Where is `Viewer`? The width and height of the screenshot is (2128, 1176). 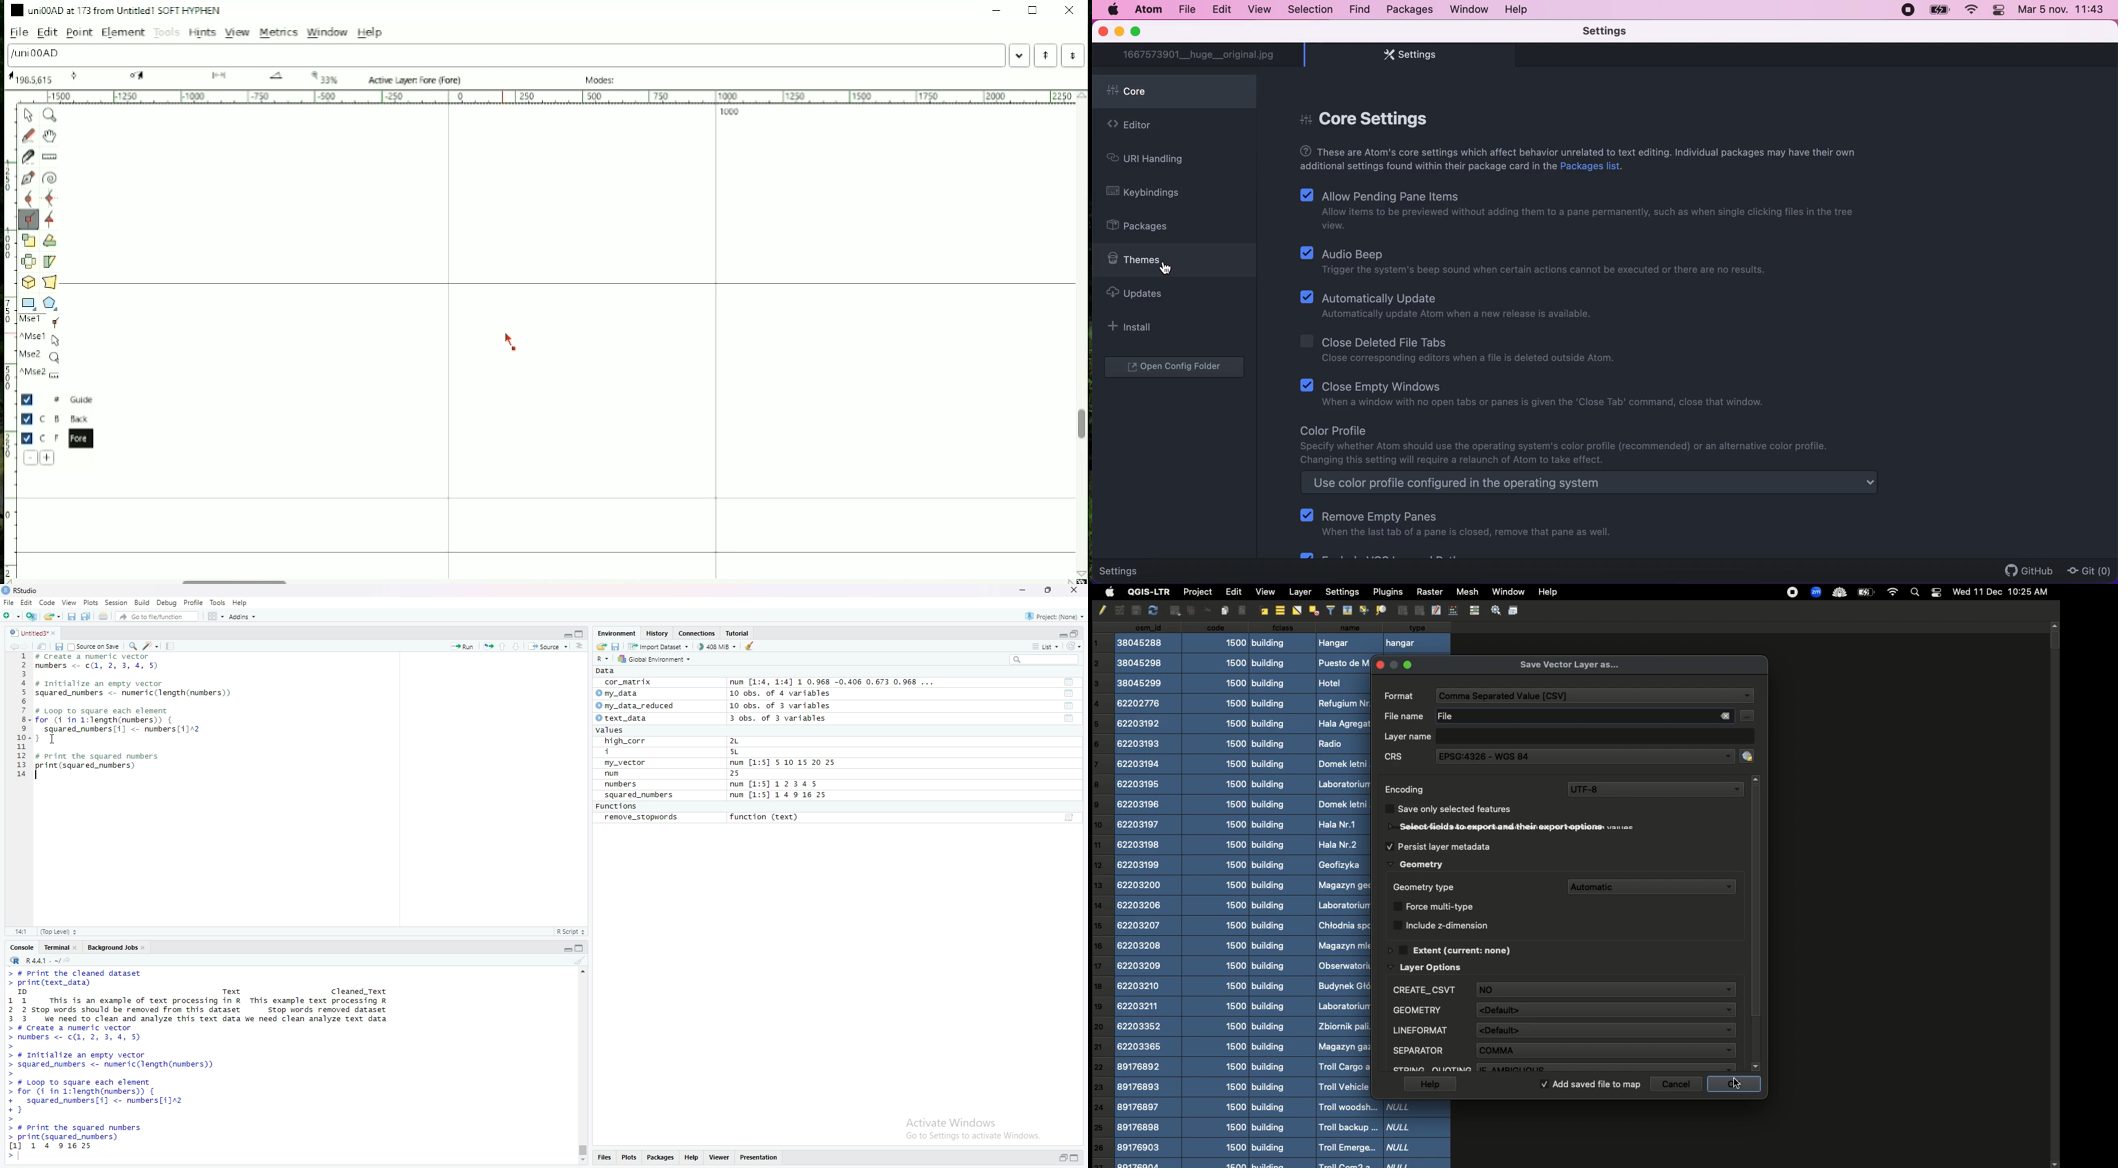 Viewer is located at coordinates (720, 1158).